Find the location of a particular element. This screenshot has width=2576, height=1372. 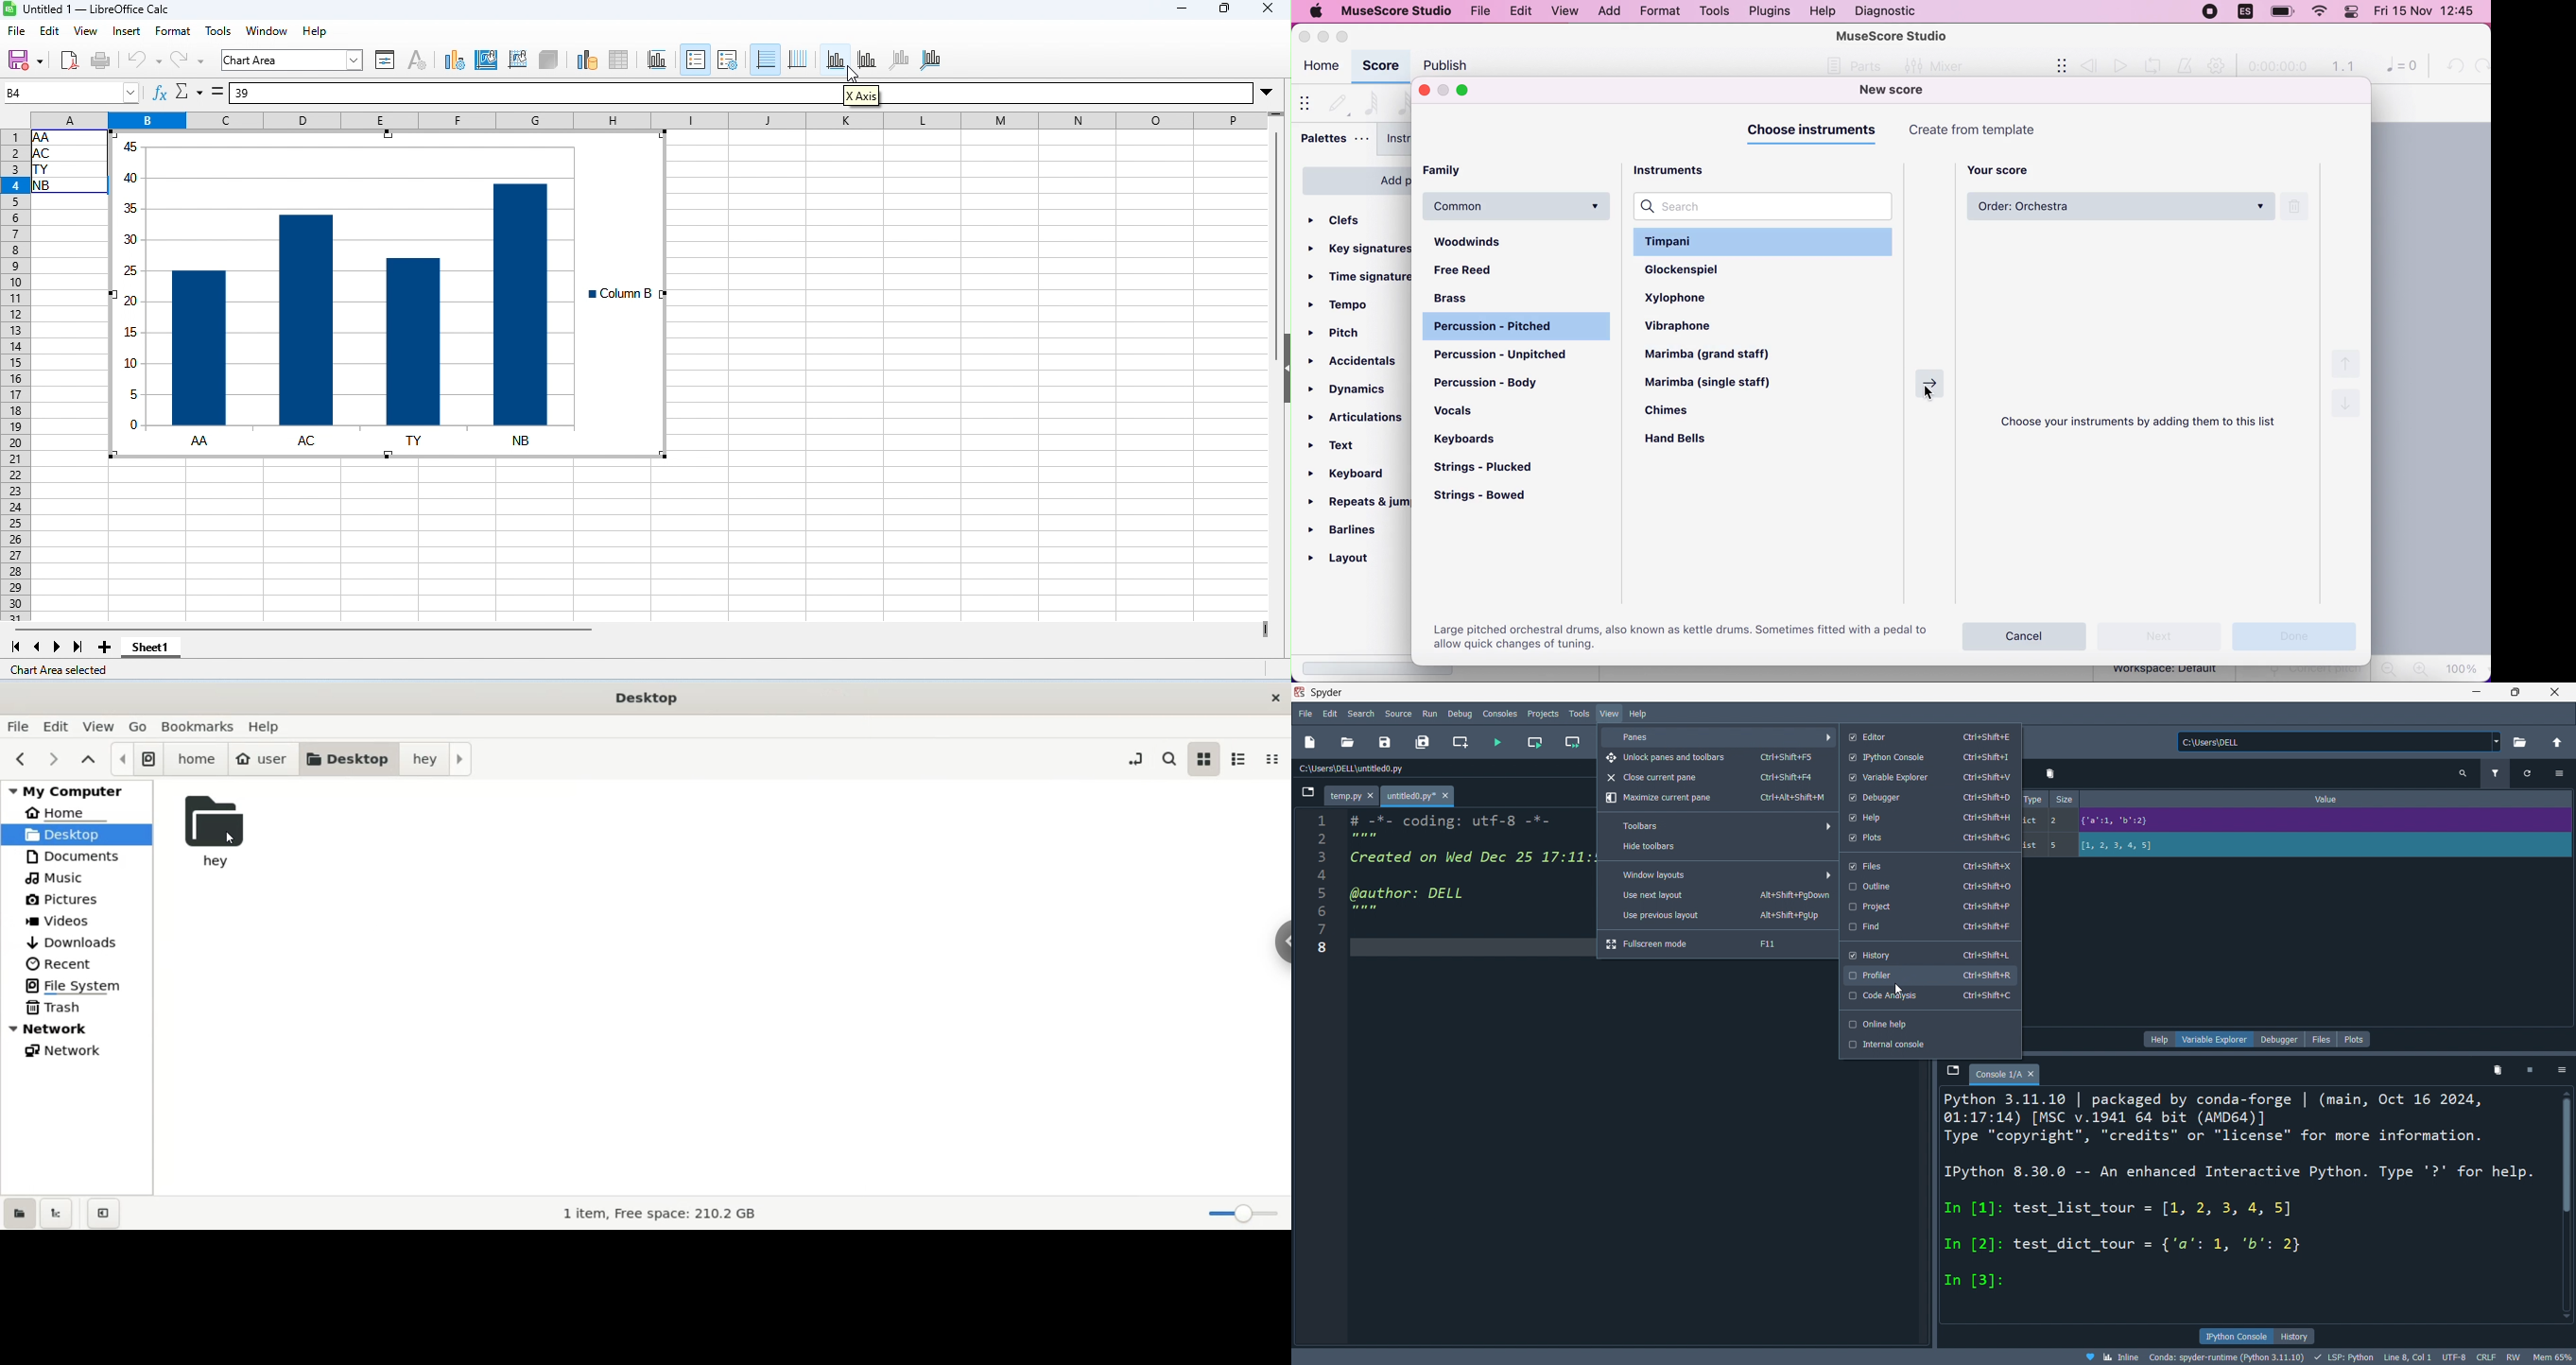

marimba (single staff) is located at coordinates (1719, 383).